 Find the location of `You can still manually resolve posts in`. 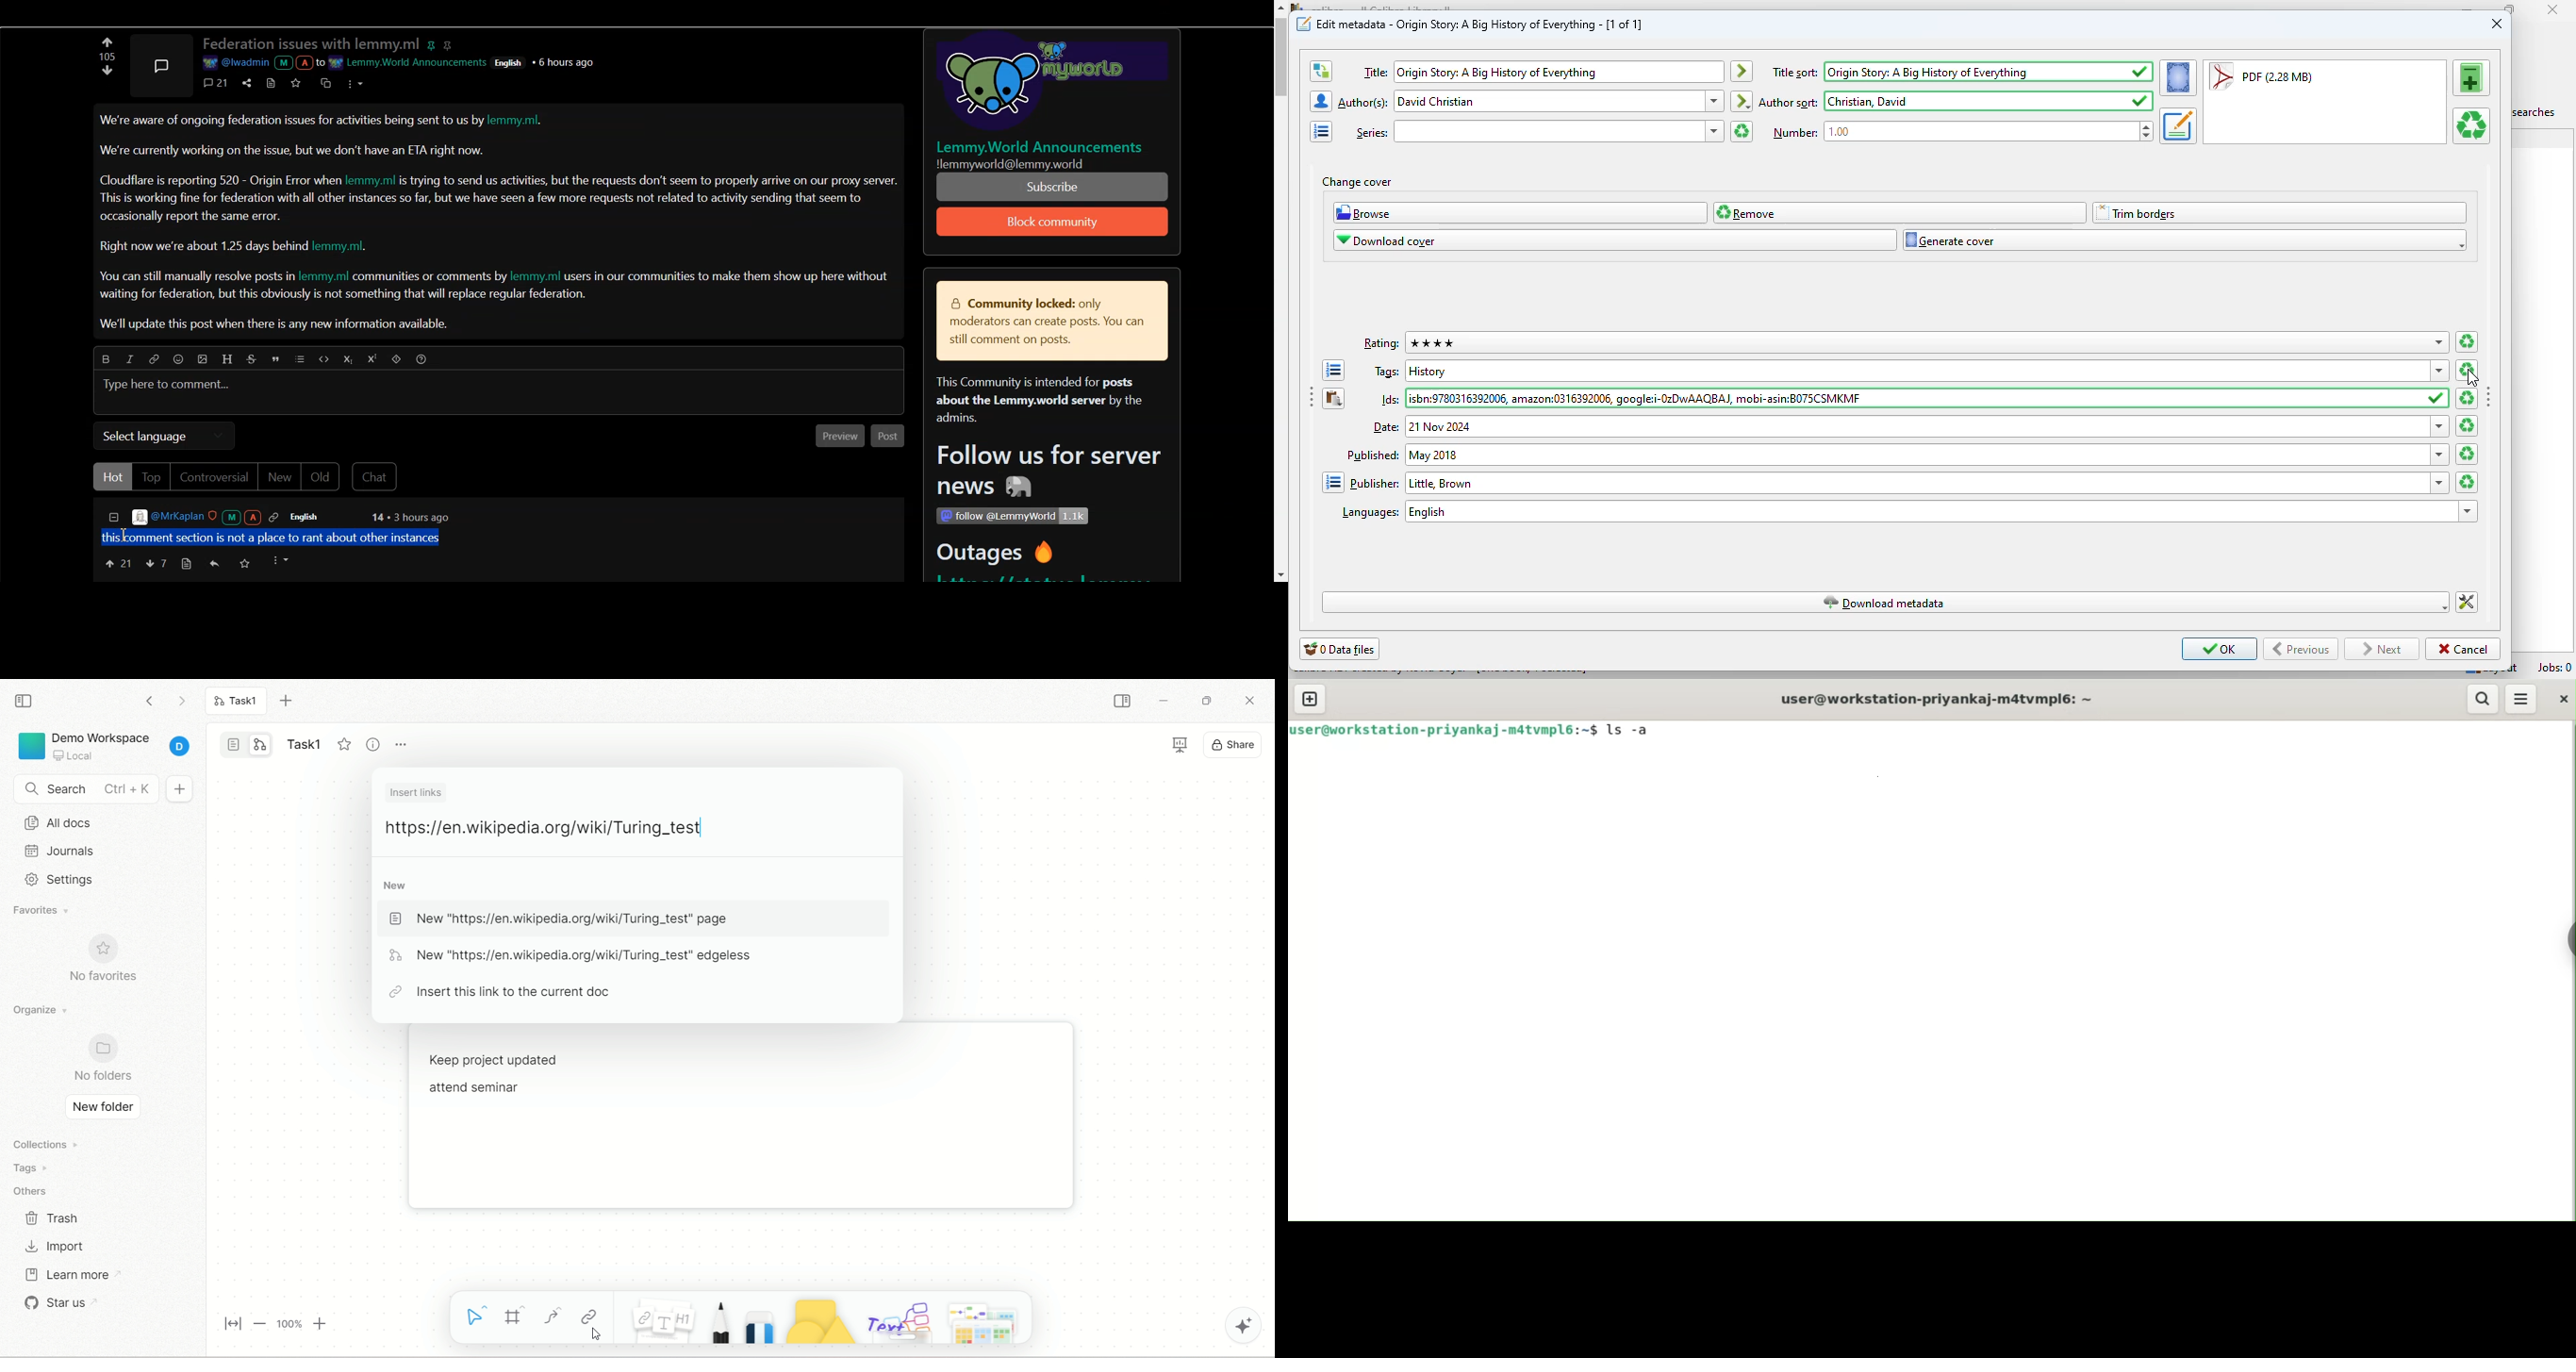

You can still manually resolve posts in is located at coordinates (193, 278).